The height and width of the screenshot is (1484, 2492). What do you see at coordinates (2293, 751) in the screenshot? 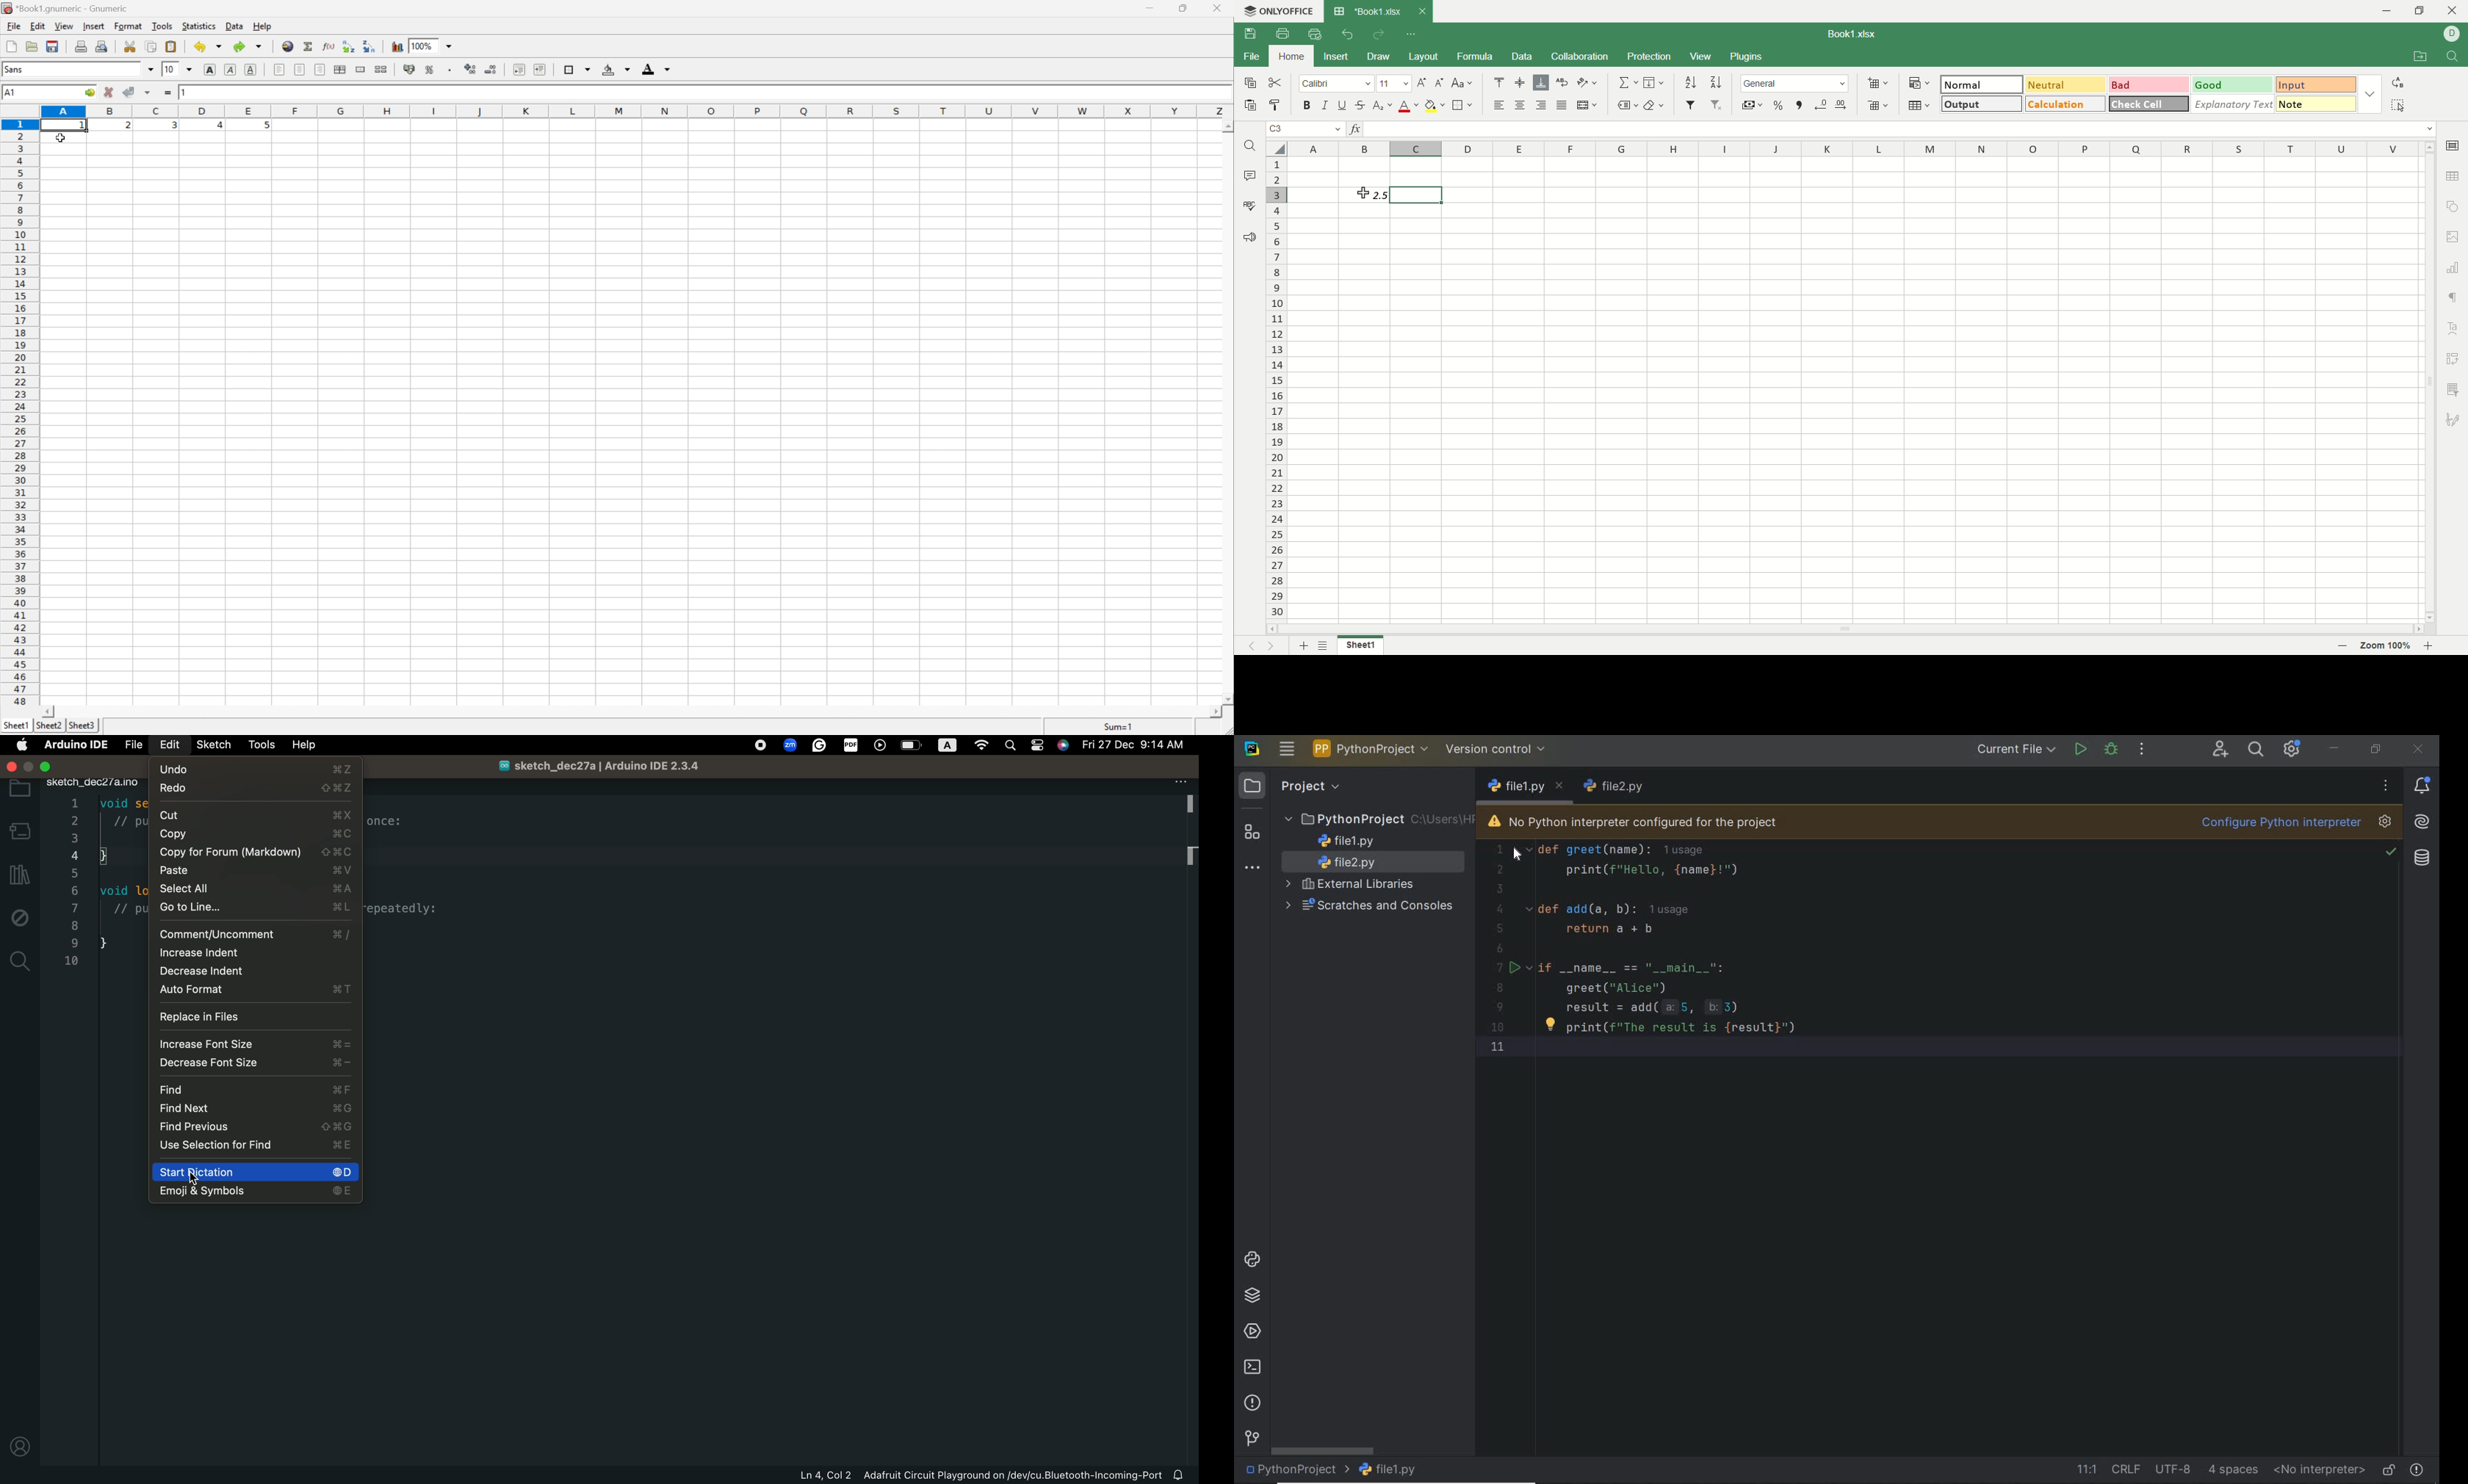
I see `ide and project settings` at bounding box center [2293, 751].